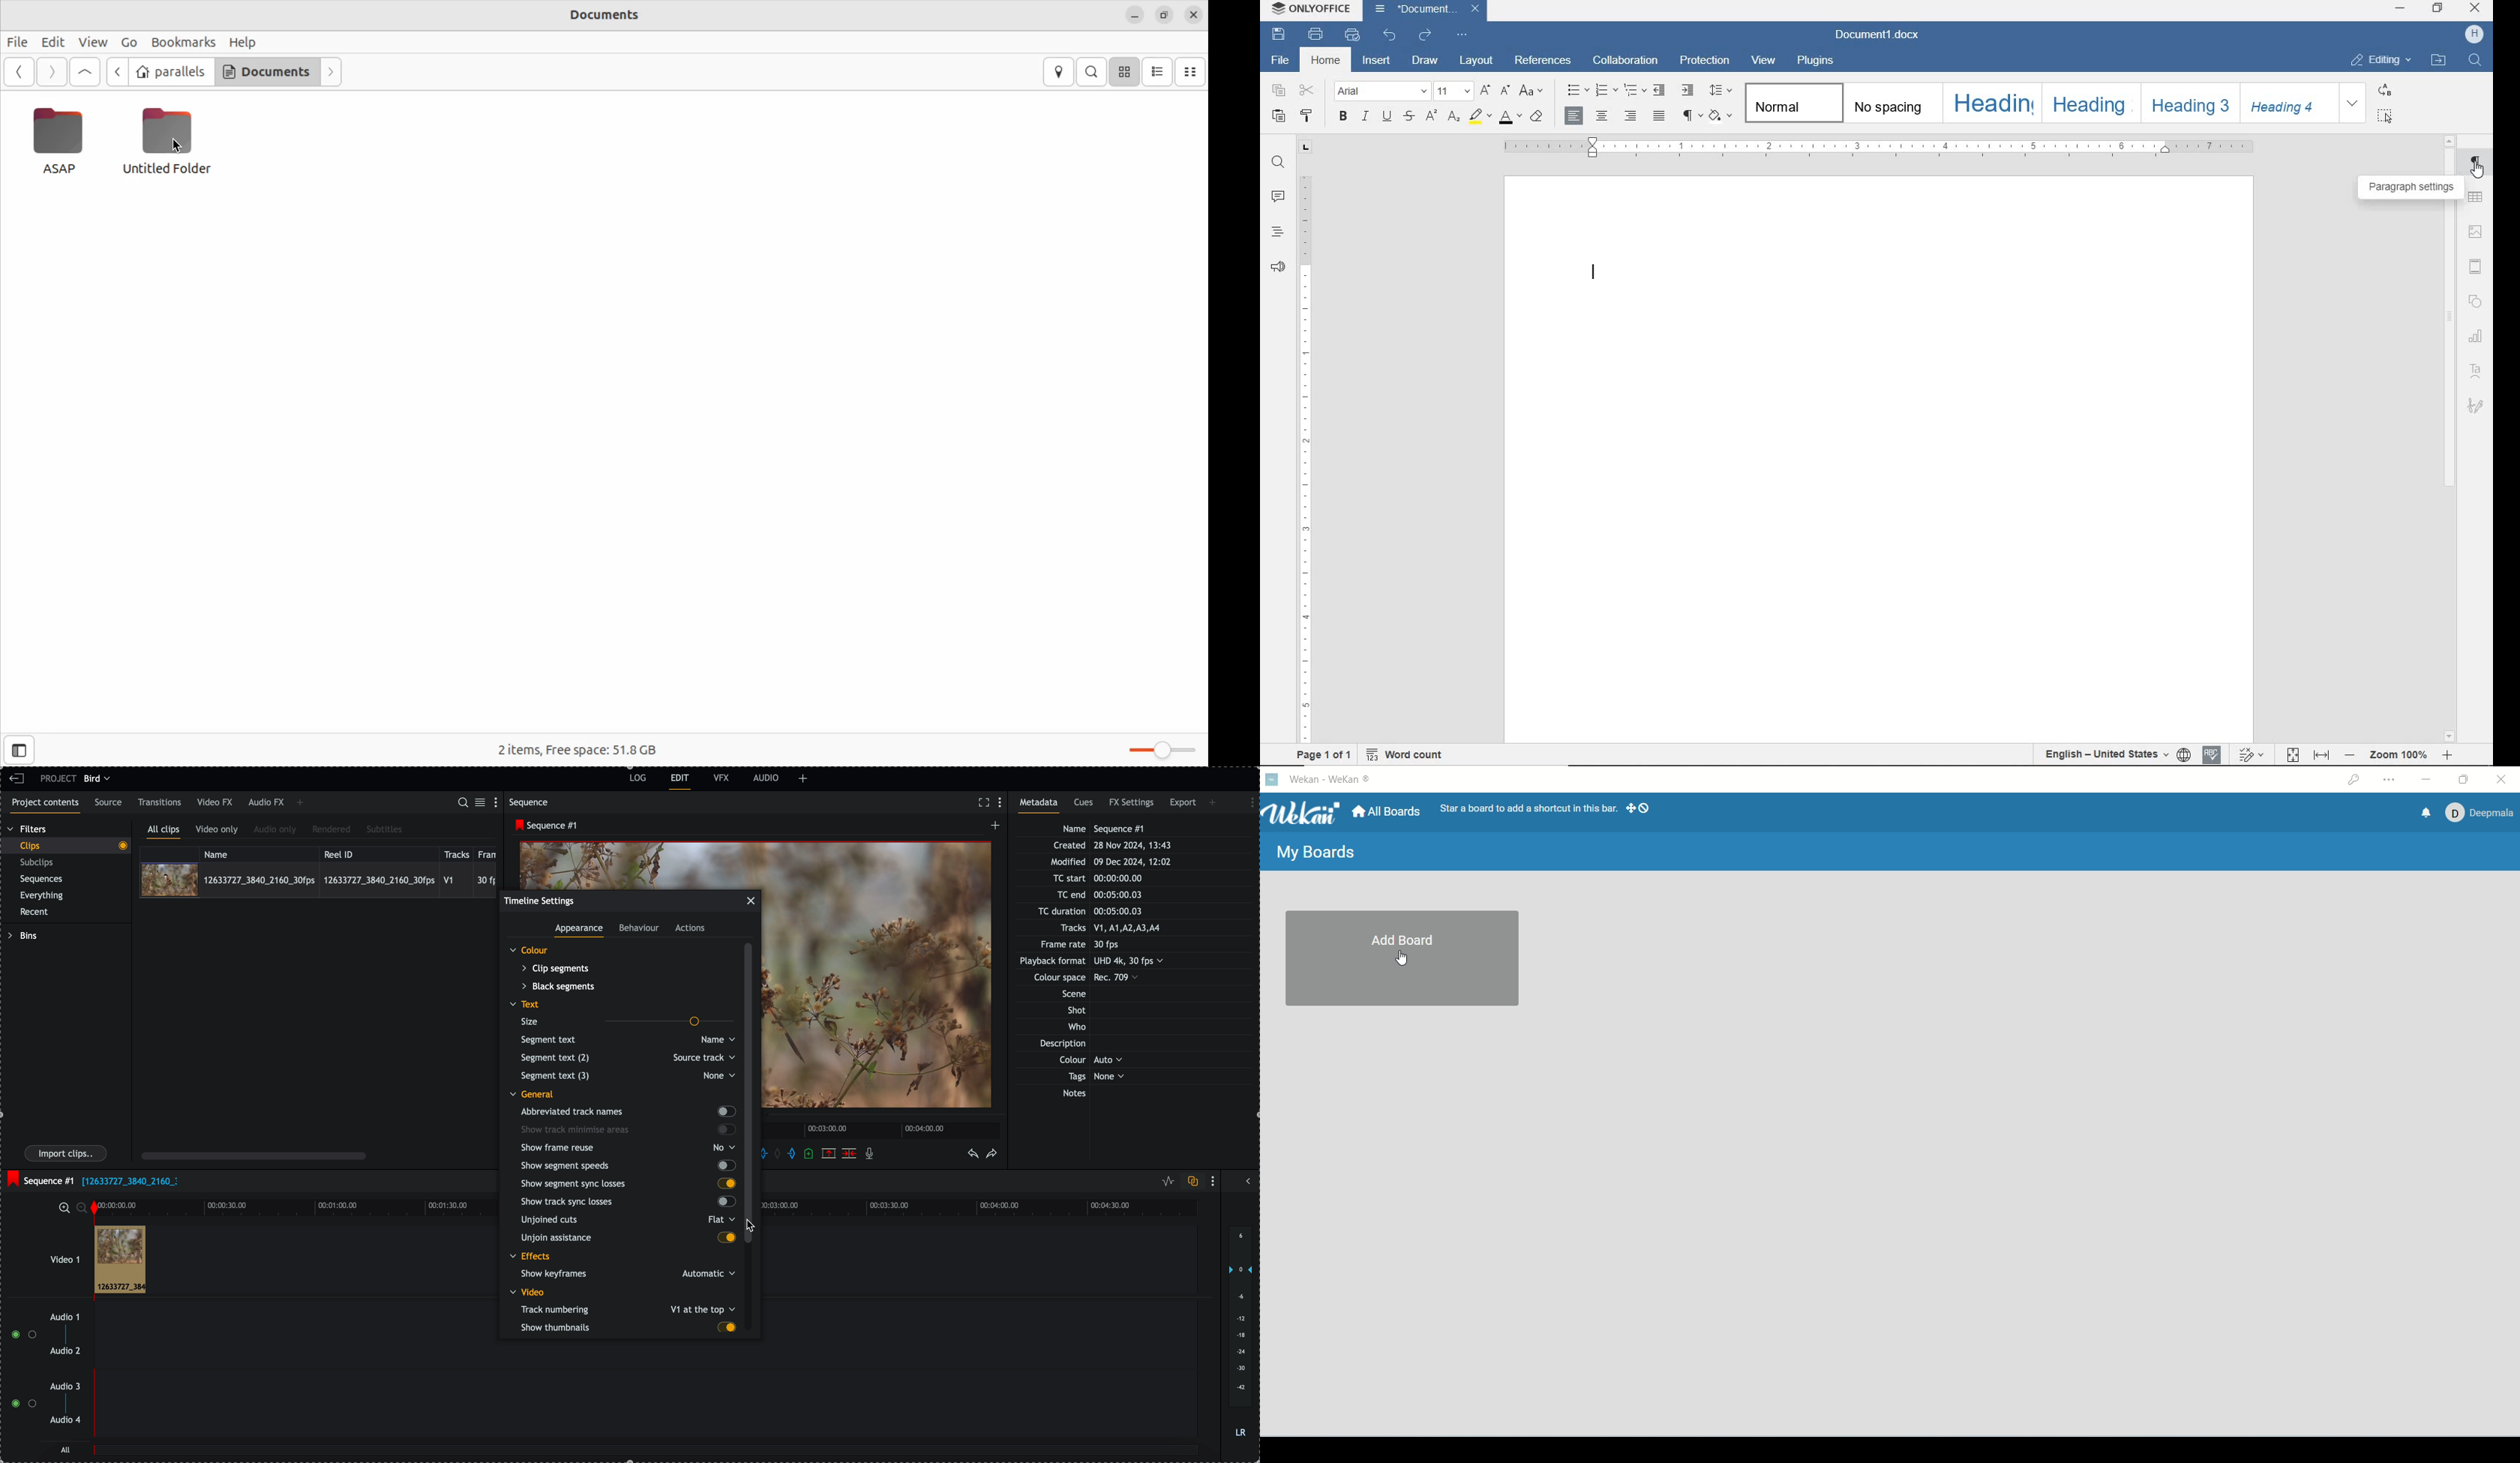  What do you see at coordinates (1994, 103) in the screenshot?
I see `heading1` at bounding box center [1994, 103].